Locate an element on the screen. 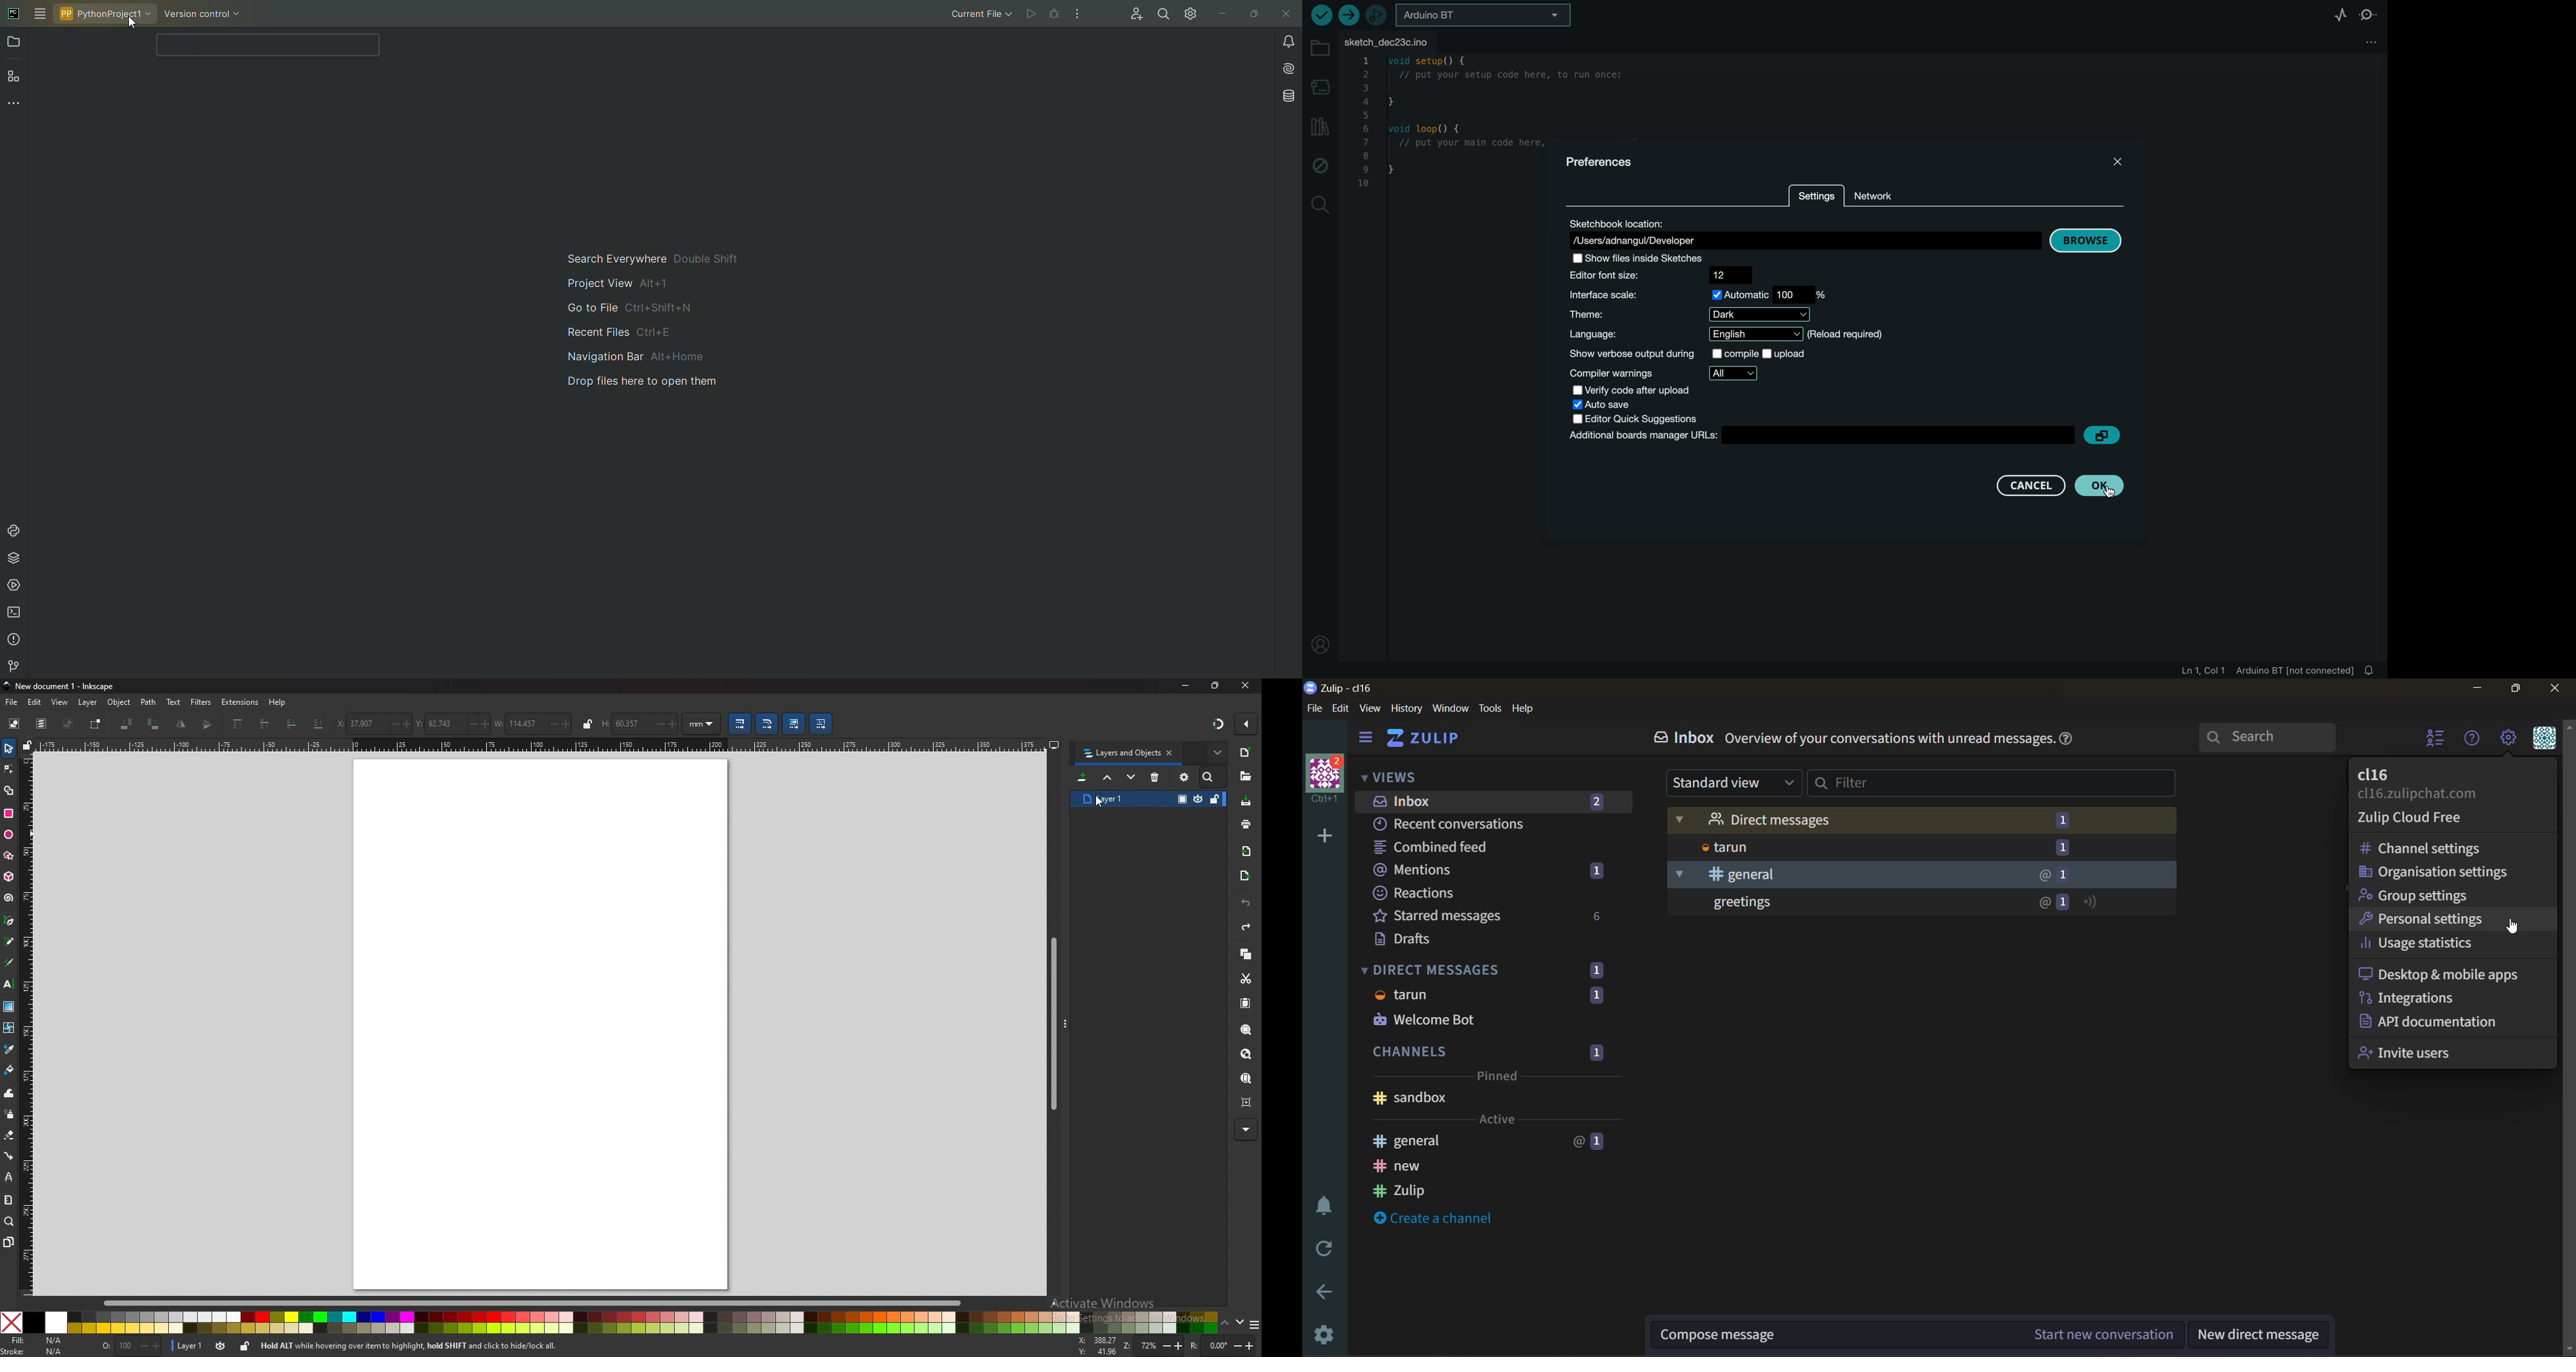 This screenshot has height=1372, width=2576. enable do not disturb is located at coordinates (1325, 1202).